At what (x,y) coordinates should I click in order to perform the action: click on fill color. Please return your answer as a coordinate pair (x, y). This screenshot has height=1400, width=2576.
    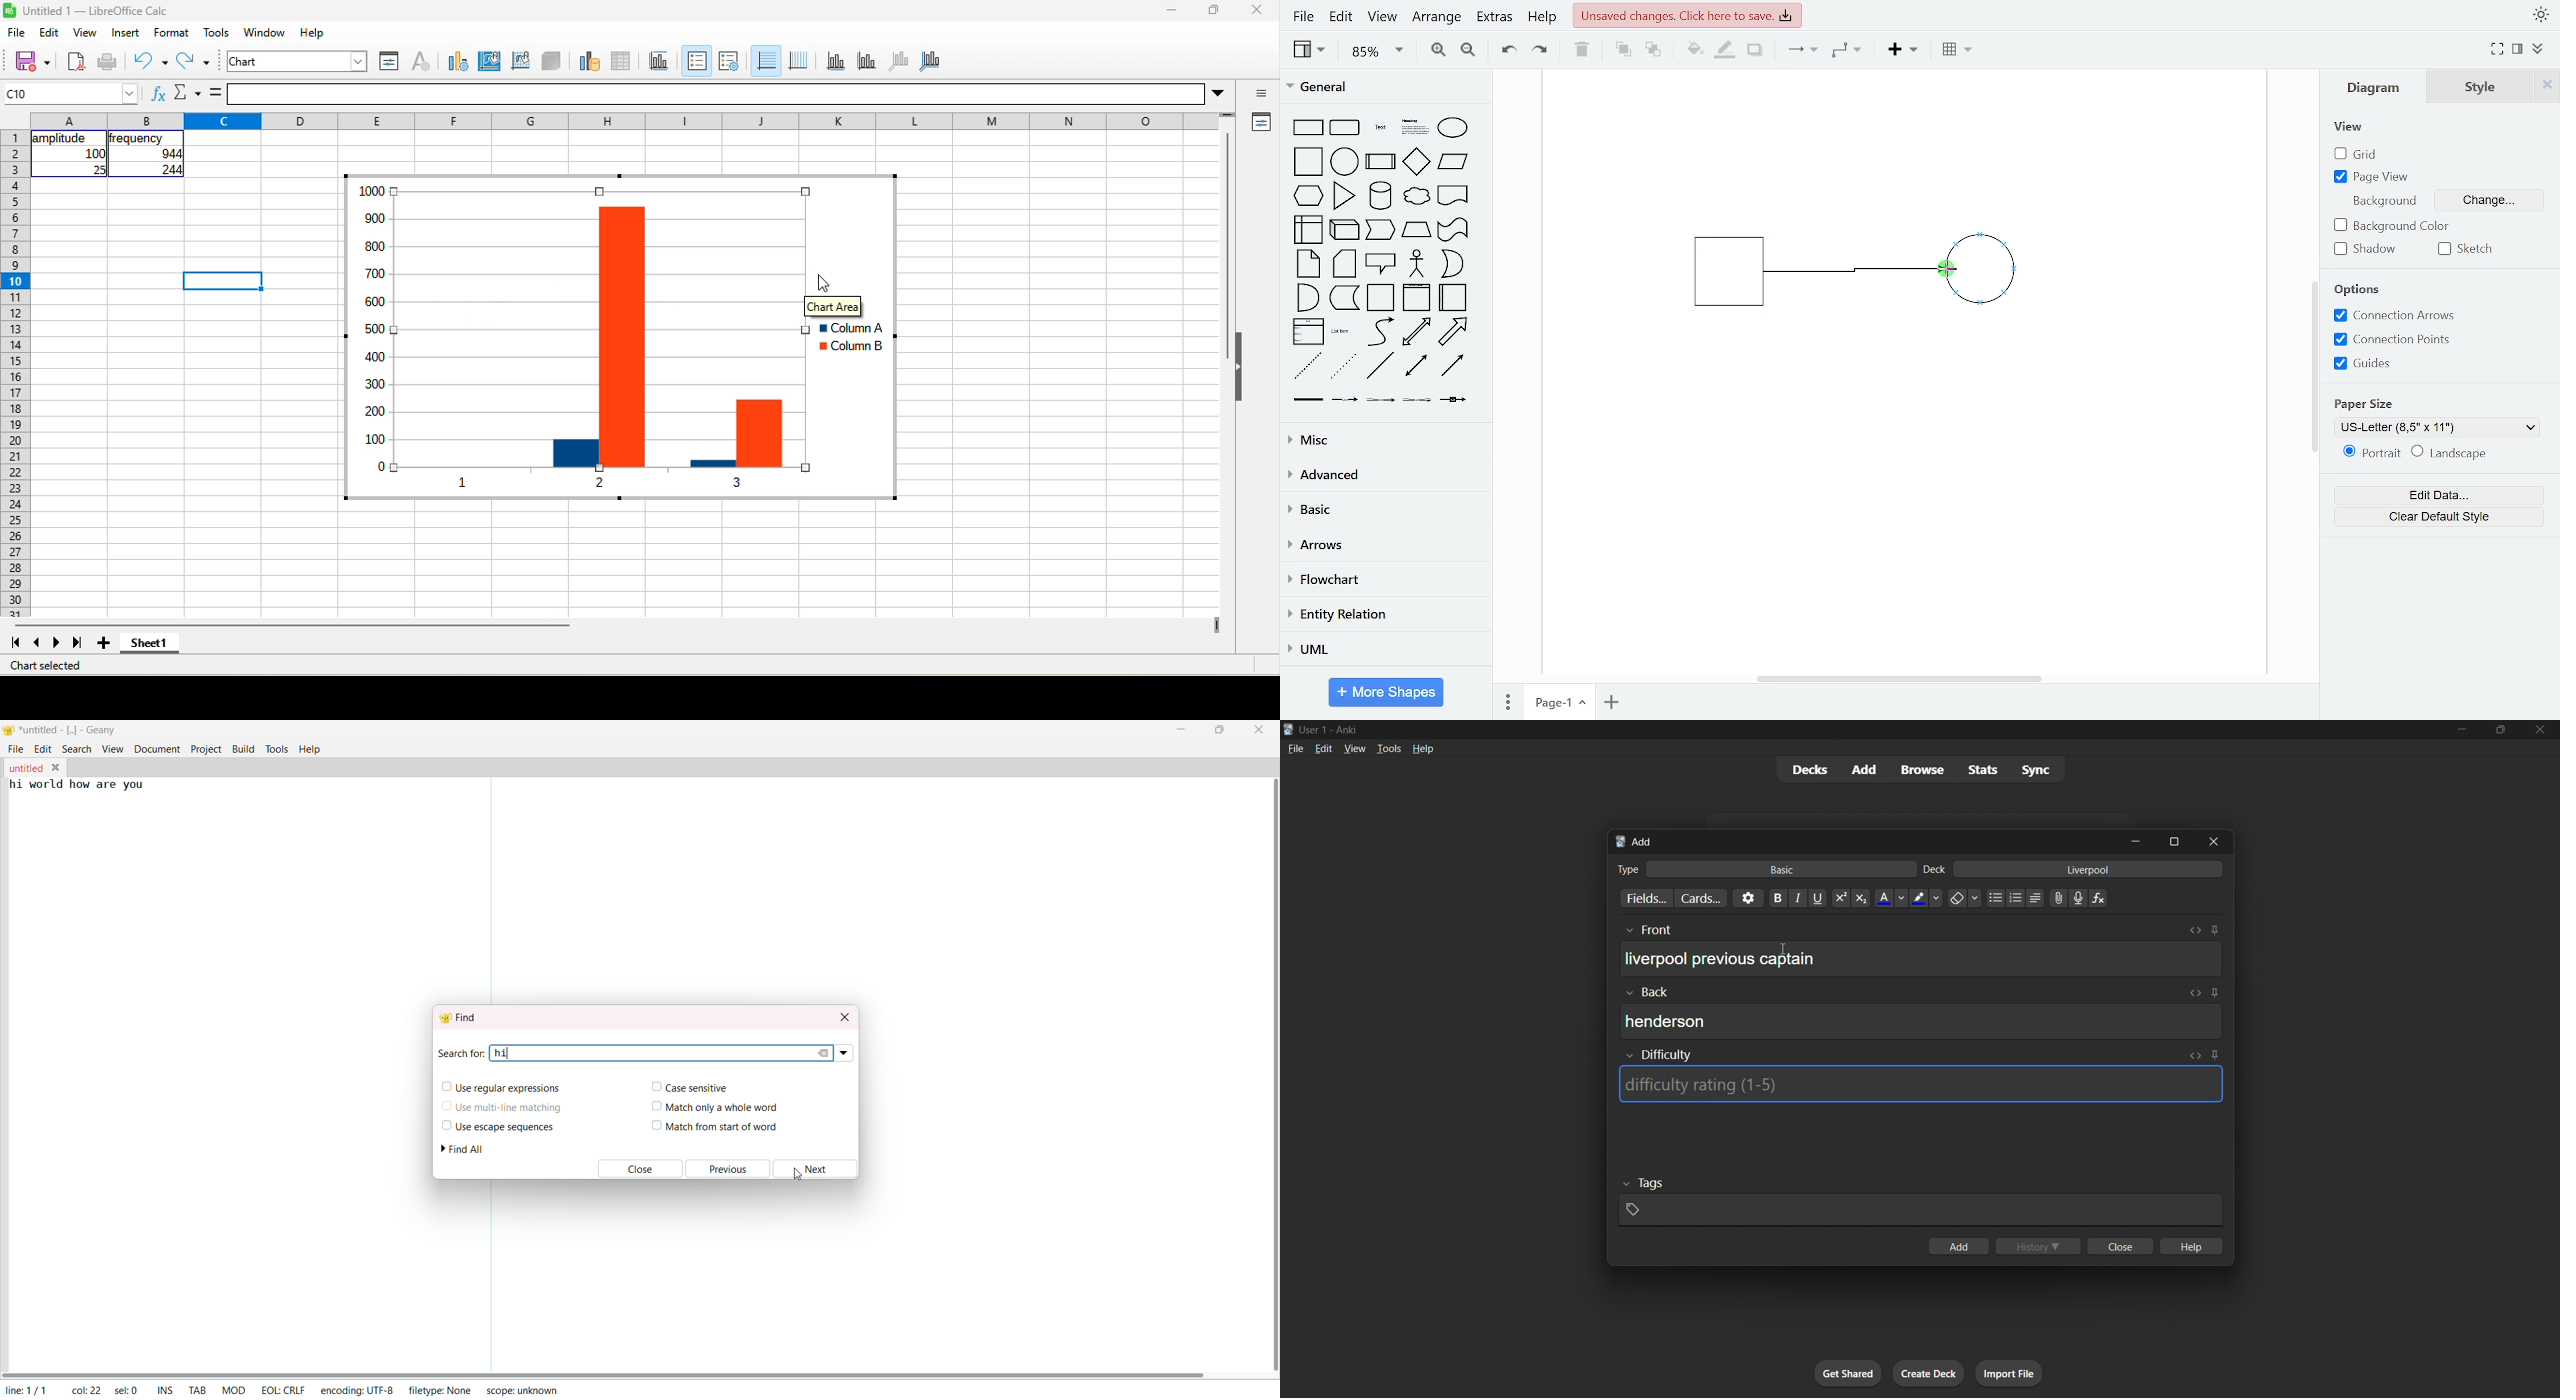
    Looking at the image, I should click on (1695, 50).